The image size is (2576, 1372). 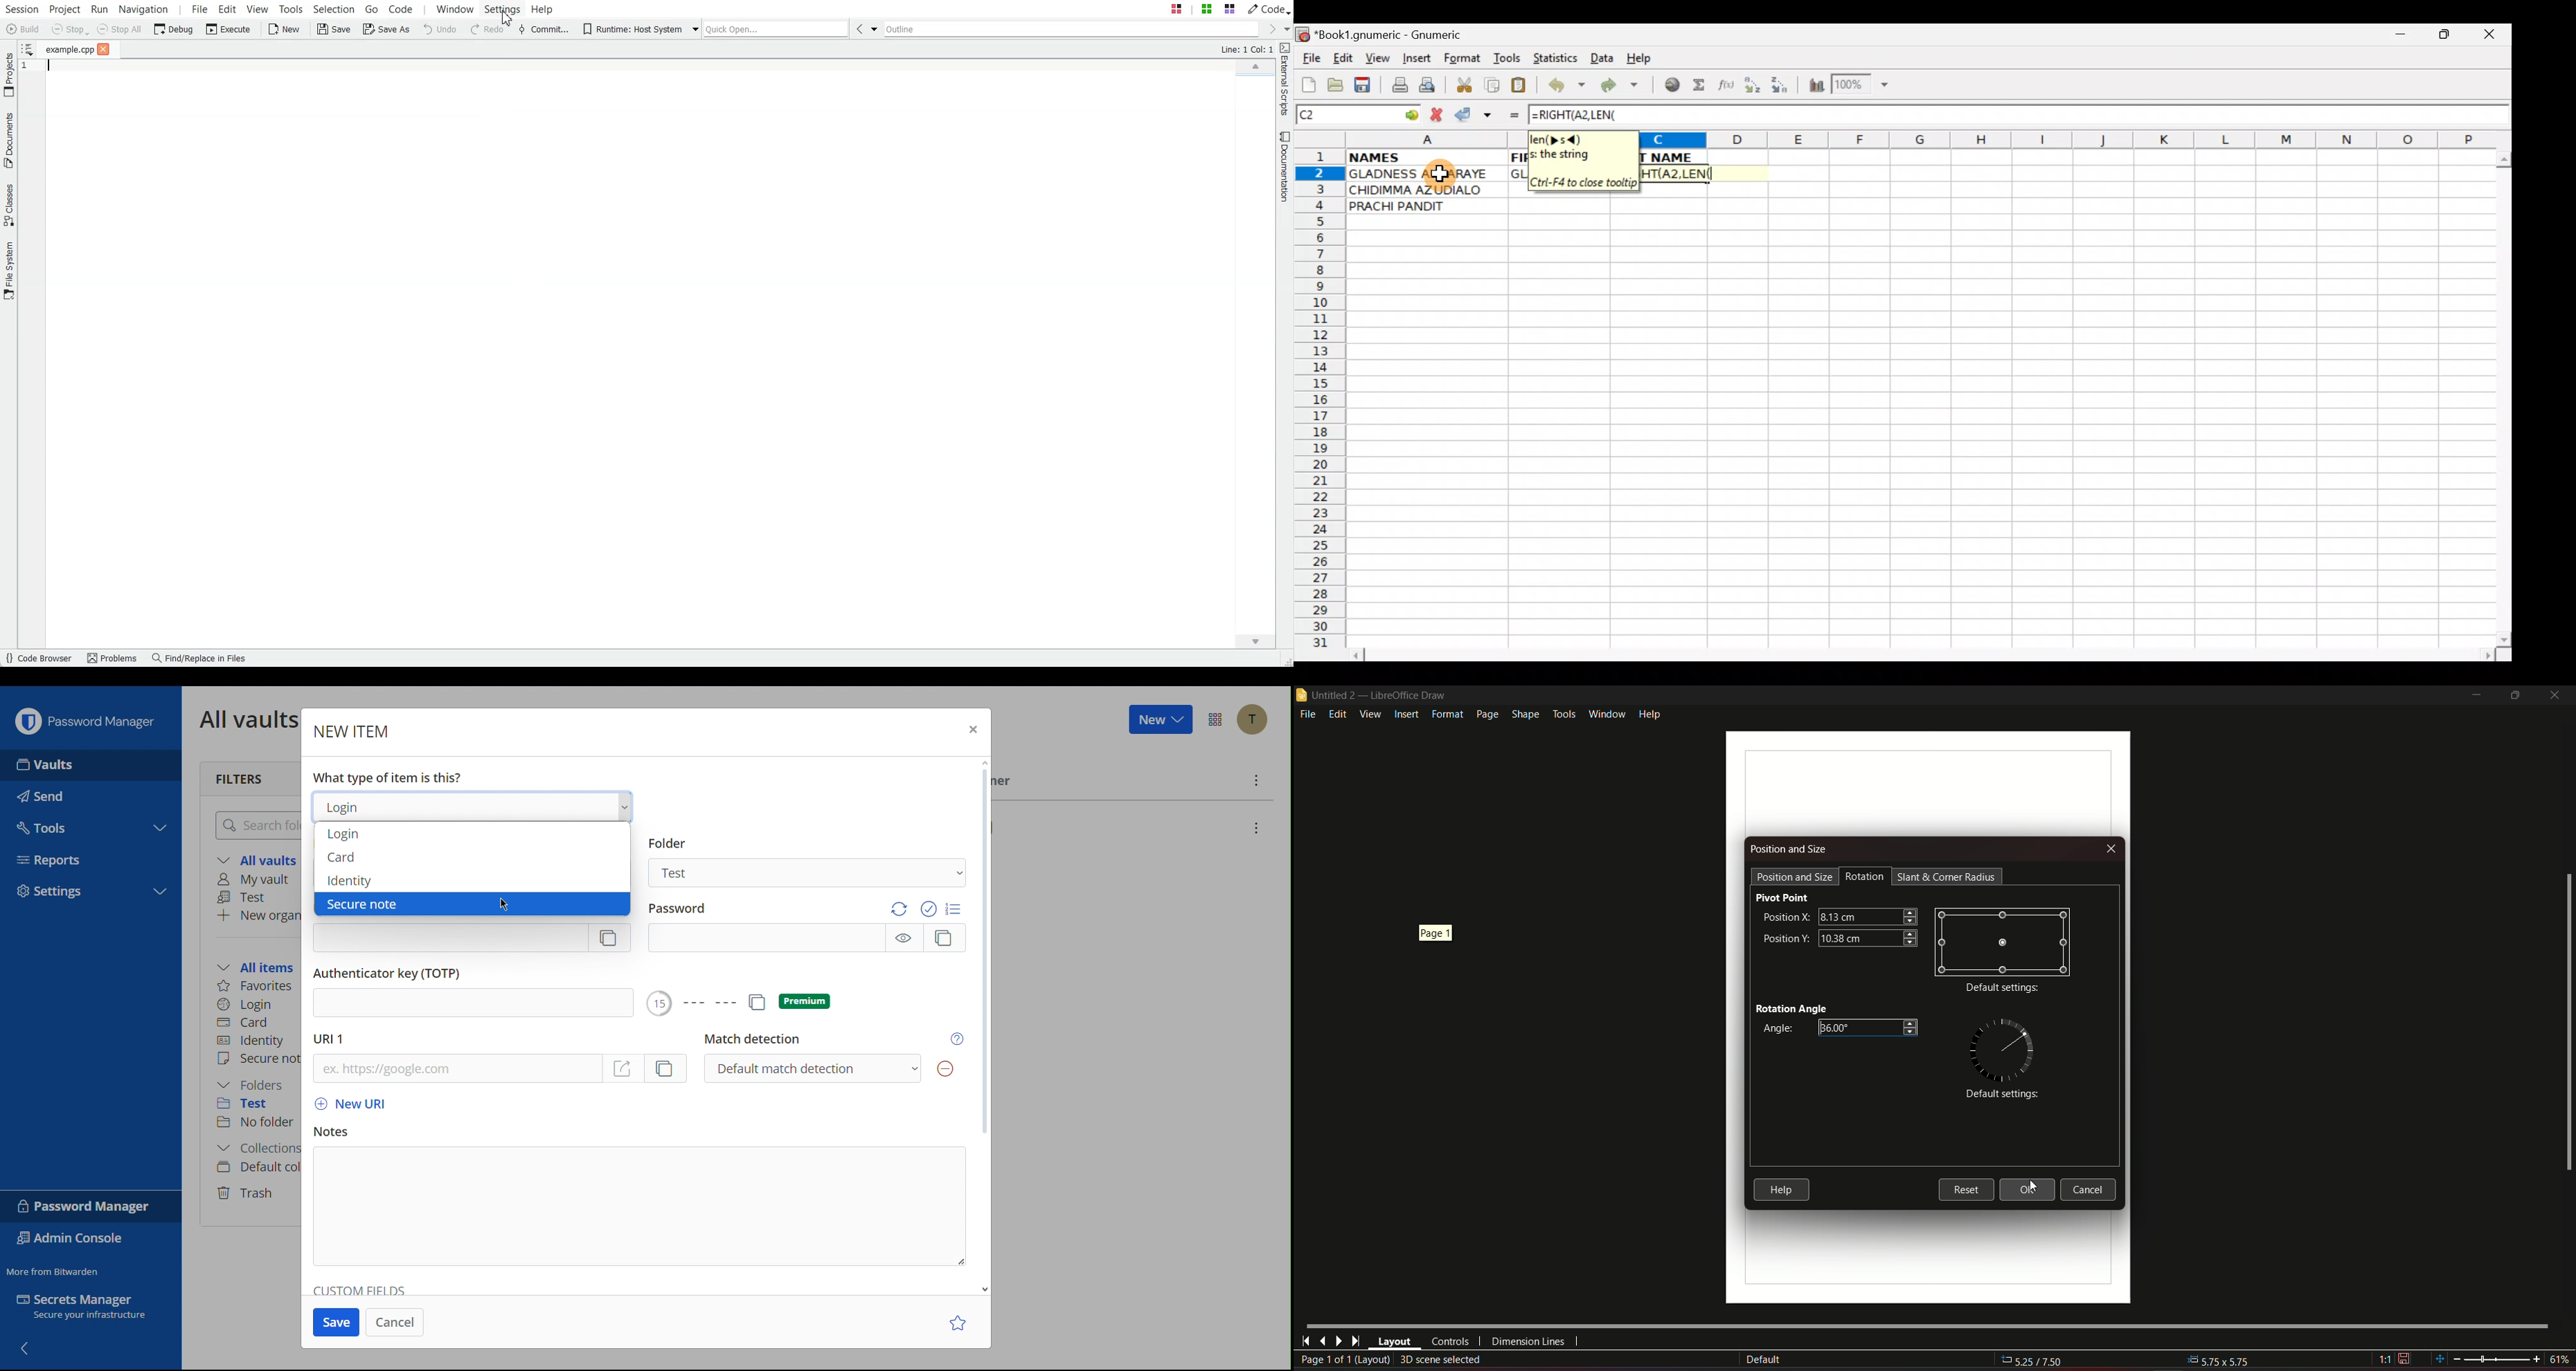 What do you see at coordinates (804, 1001) in the screenshot?
I see `premium` at bounding box center [804, 1001].